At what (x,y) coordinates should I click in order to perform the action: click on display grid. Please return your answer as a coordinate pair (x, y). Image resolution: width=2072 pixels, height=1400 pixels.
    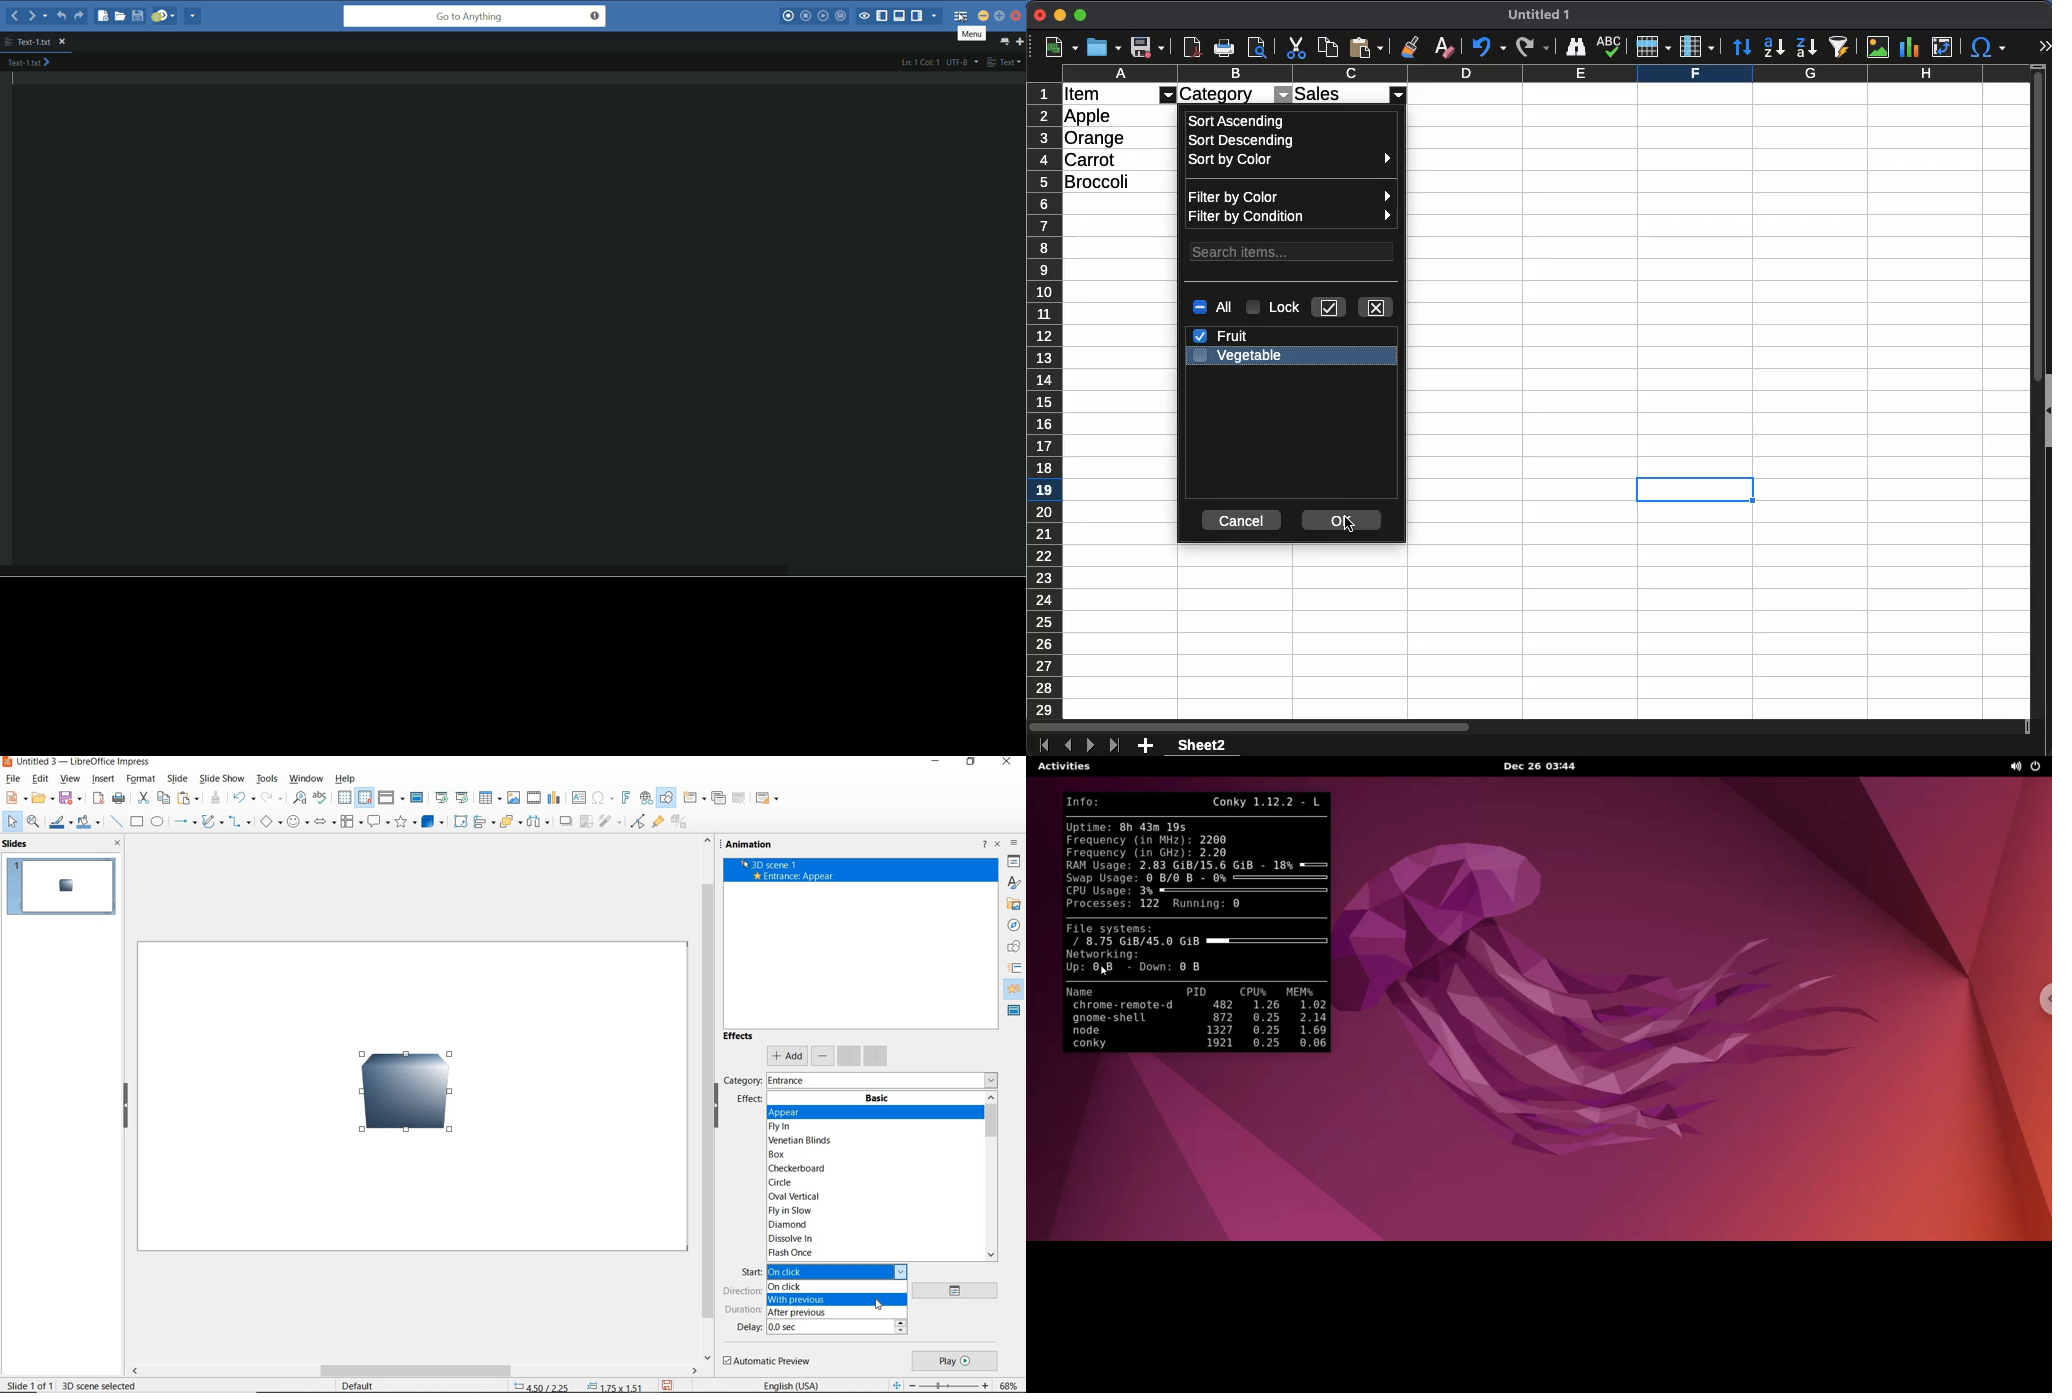
    Looking at the image, I should click on (344, 797).